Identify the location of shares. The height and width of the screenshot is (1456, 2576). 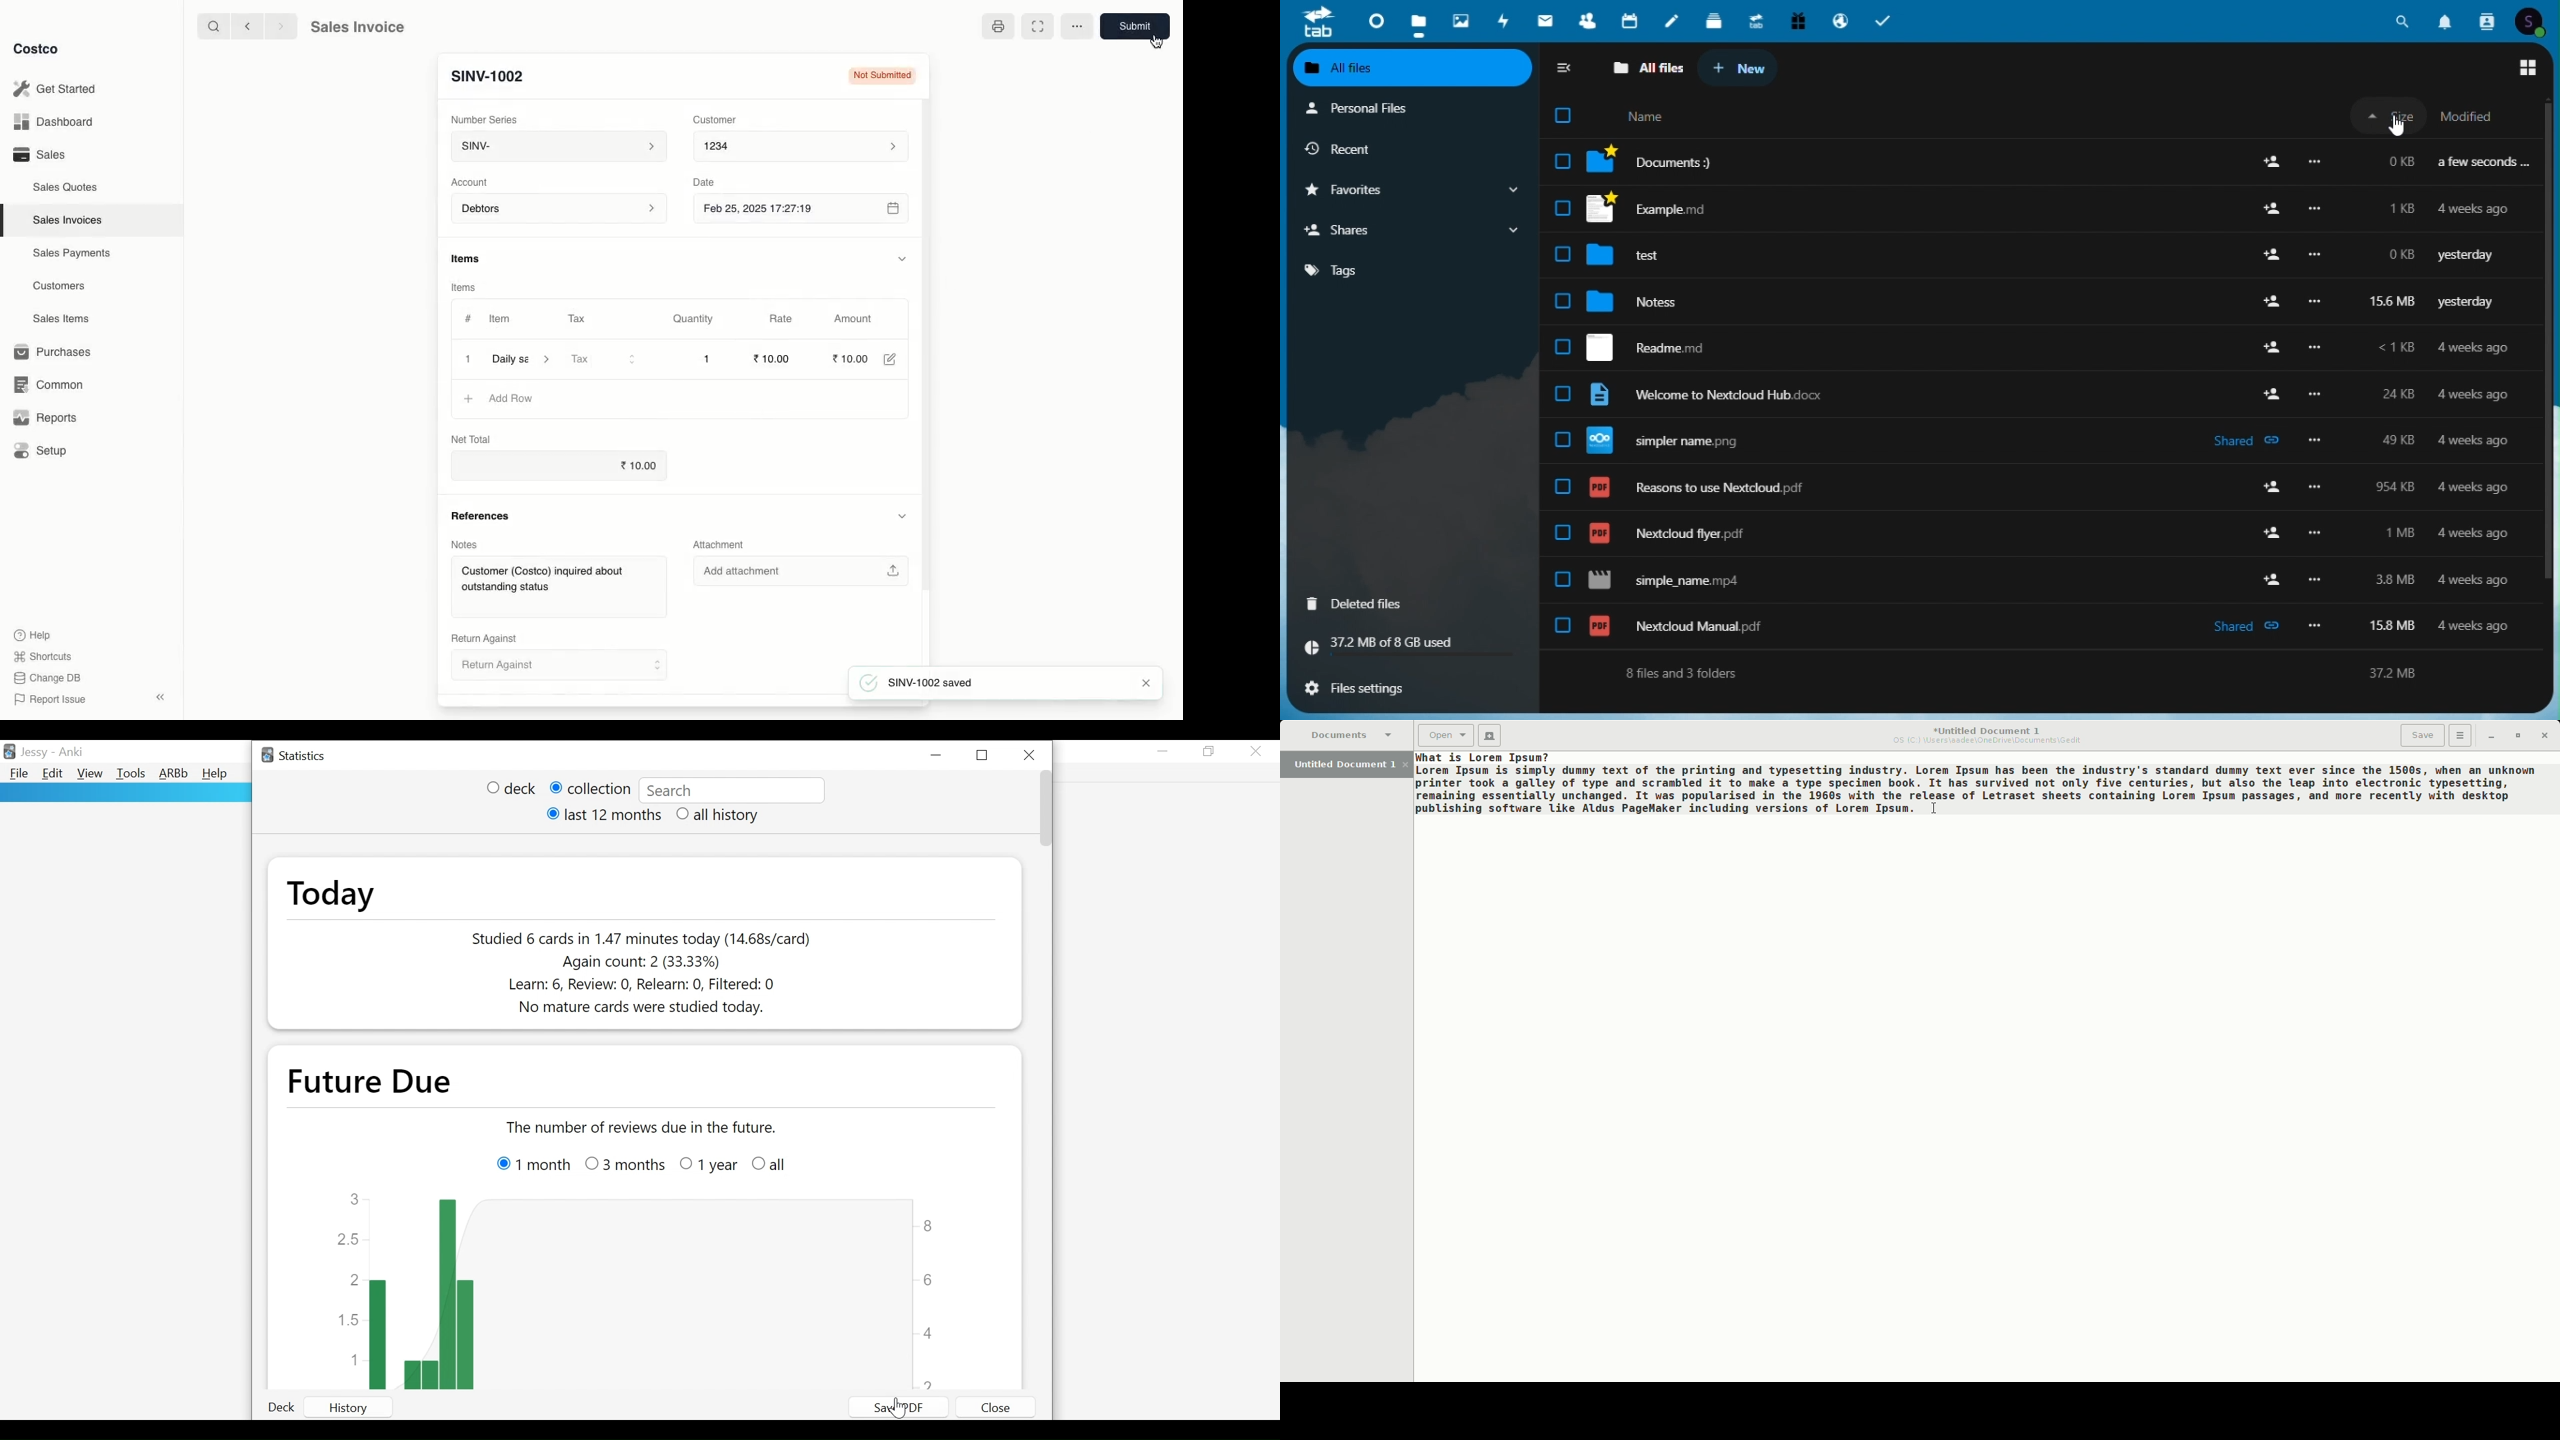
(1408, 231).